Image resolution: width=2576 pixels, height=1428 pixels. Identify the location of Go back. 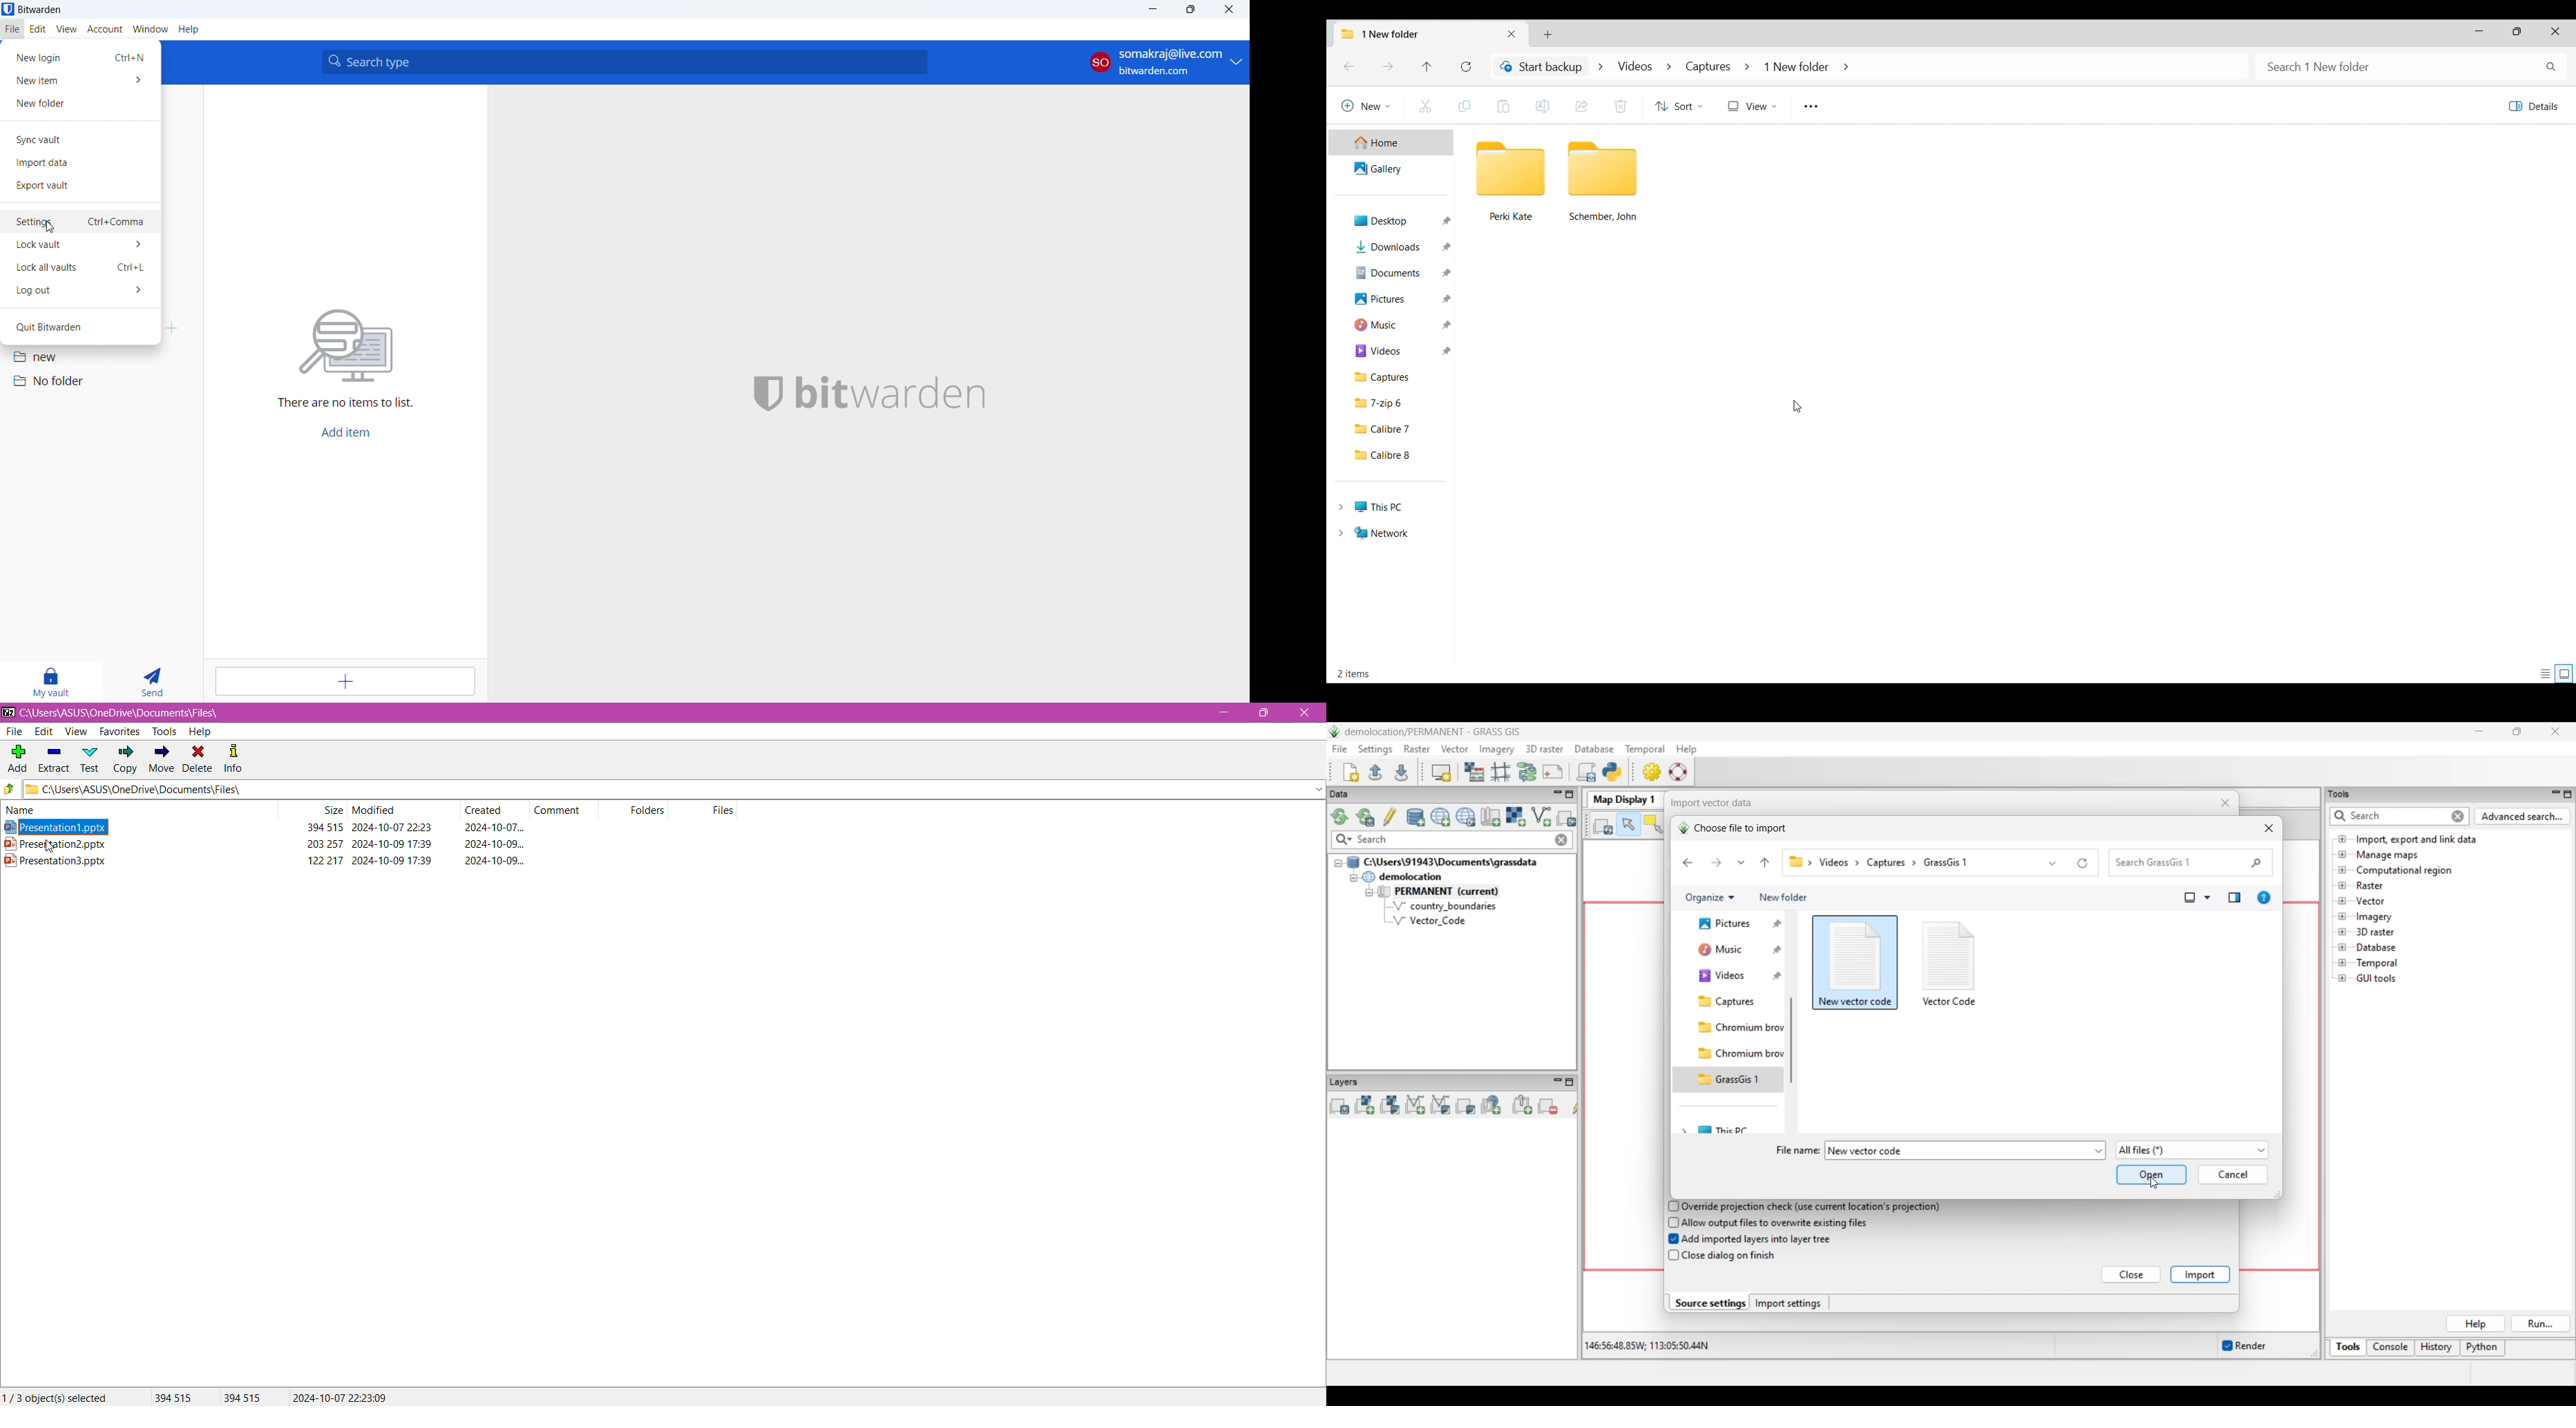
(1348, 66).